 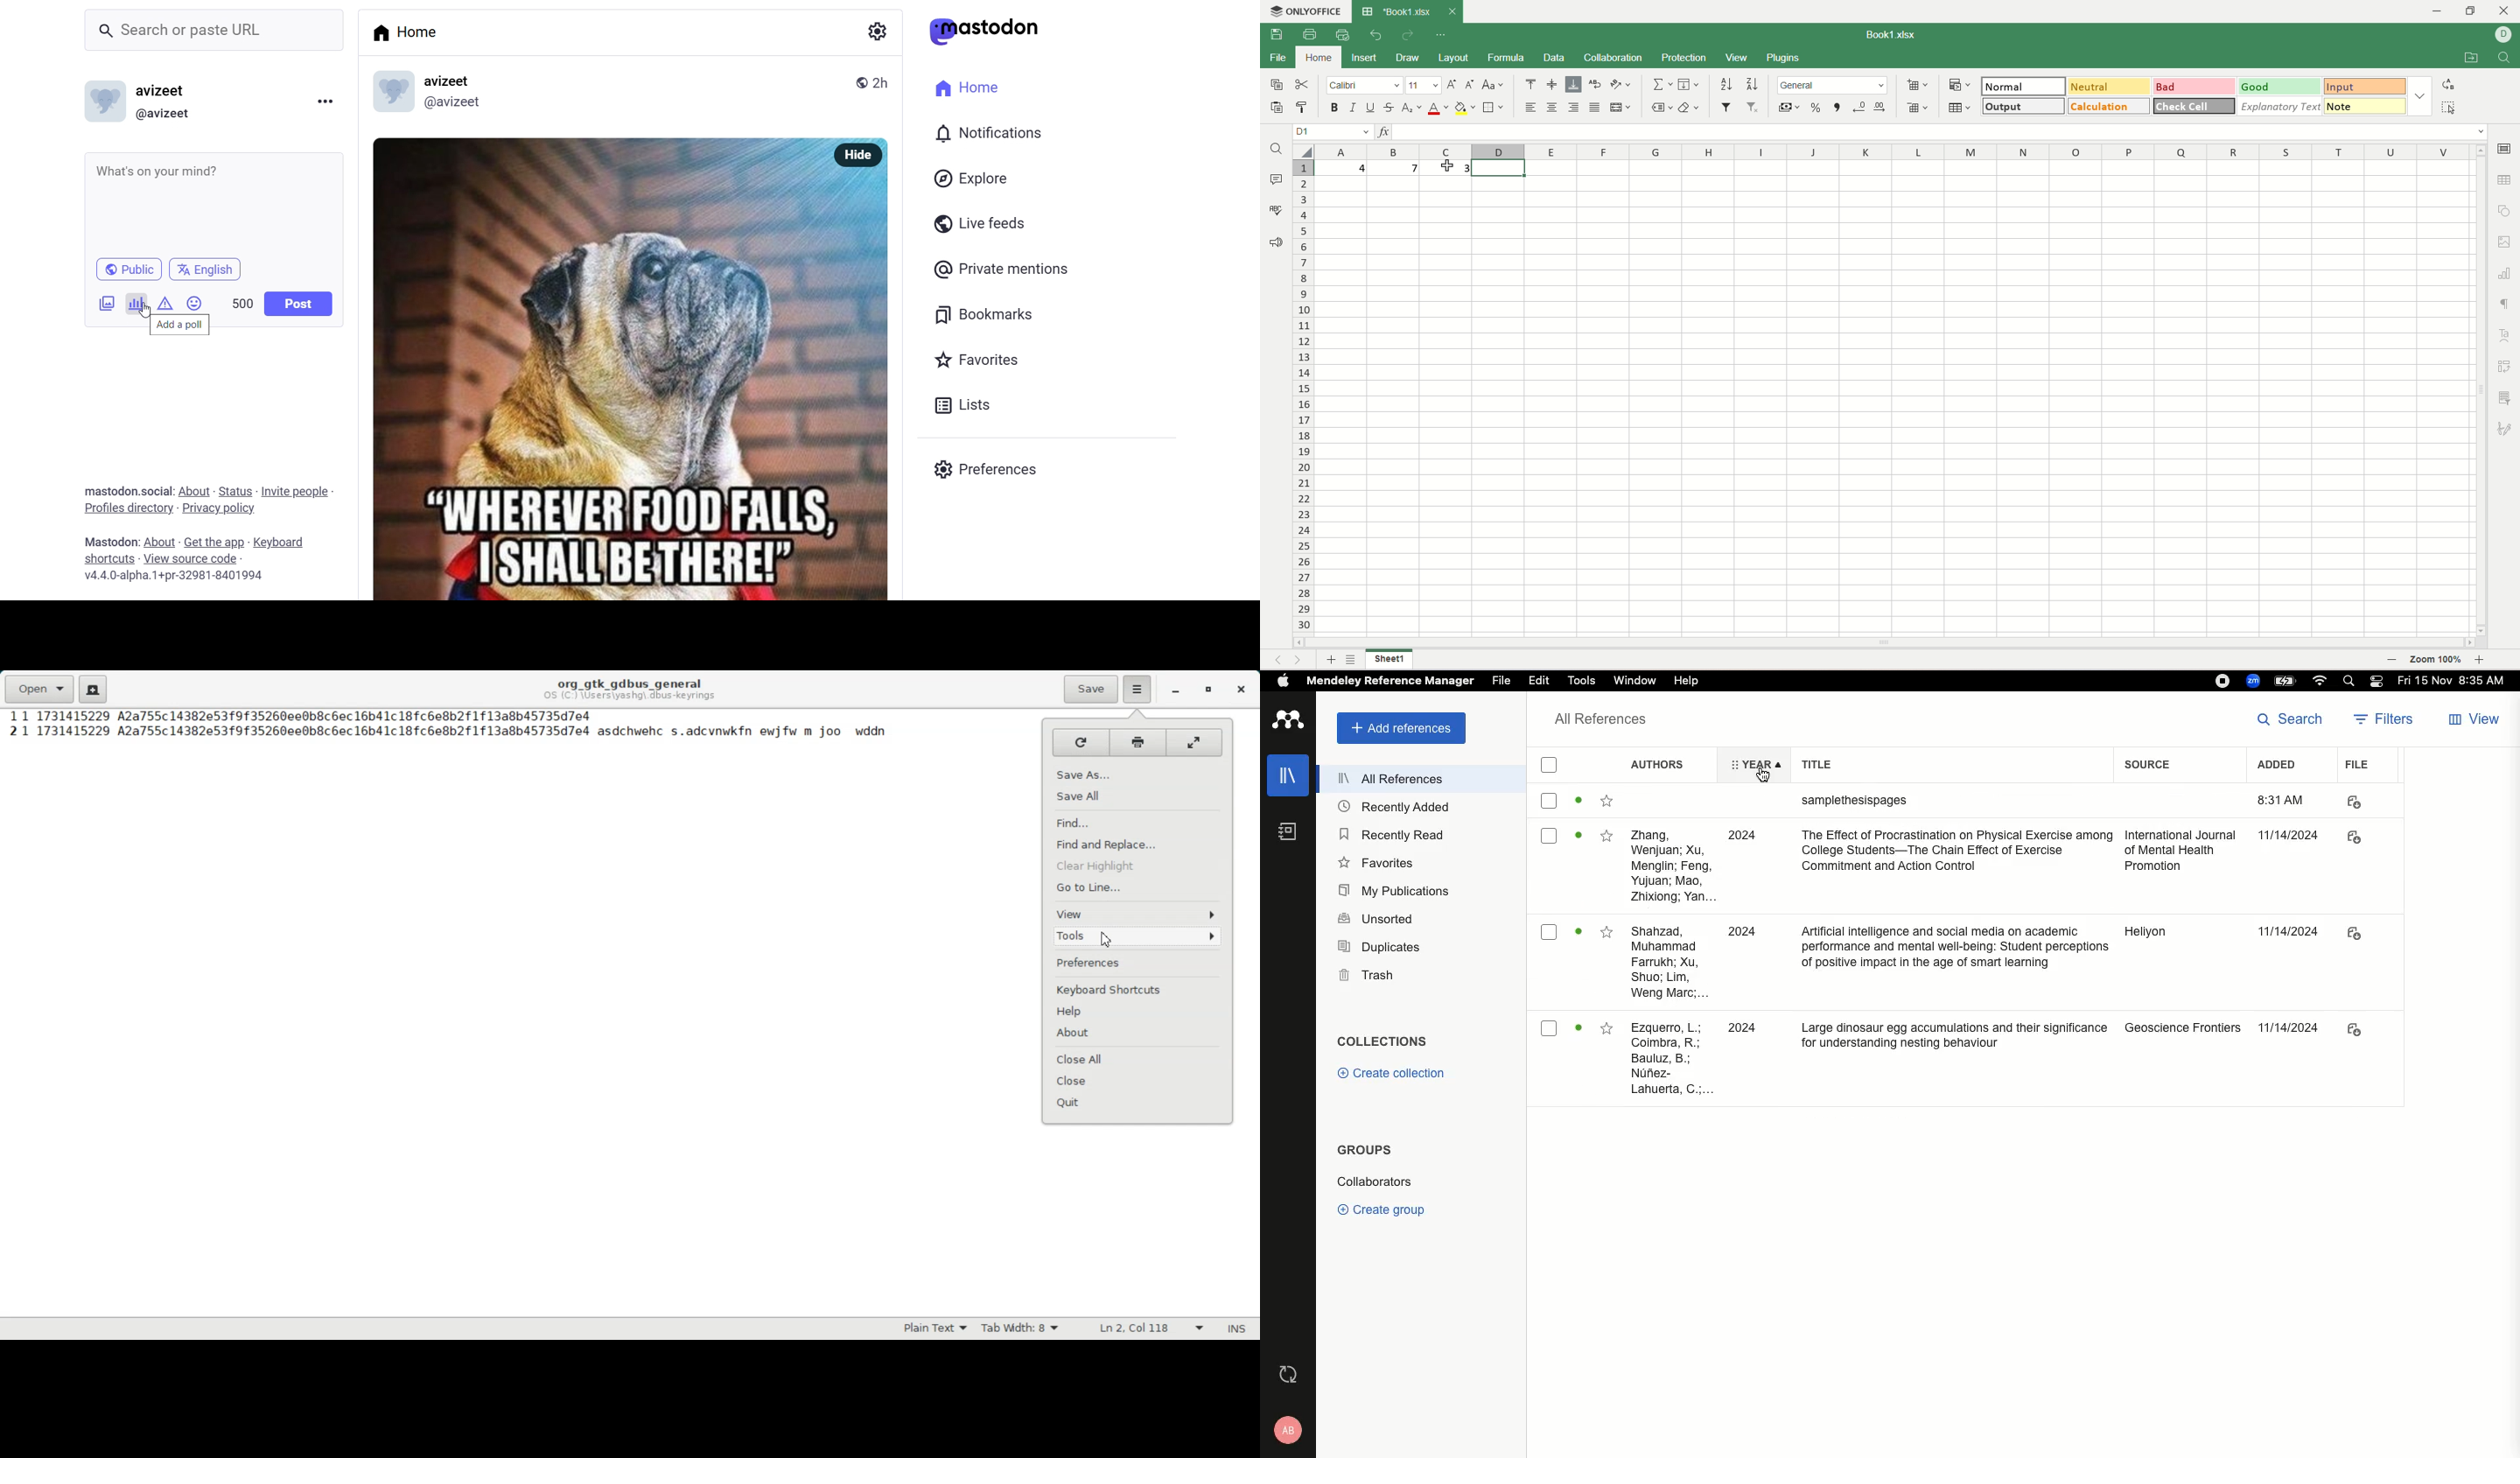 What do you see at coordinates (986, 313) in the screenshot?
I see `bookmark` at bounding box center [986, 313].